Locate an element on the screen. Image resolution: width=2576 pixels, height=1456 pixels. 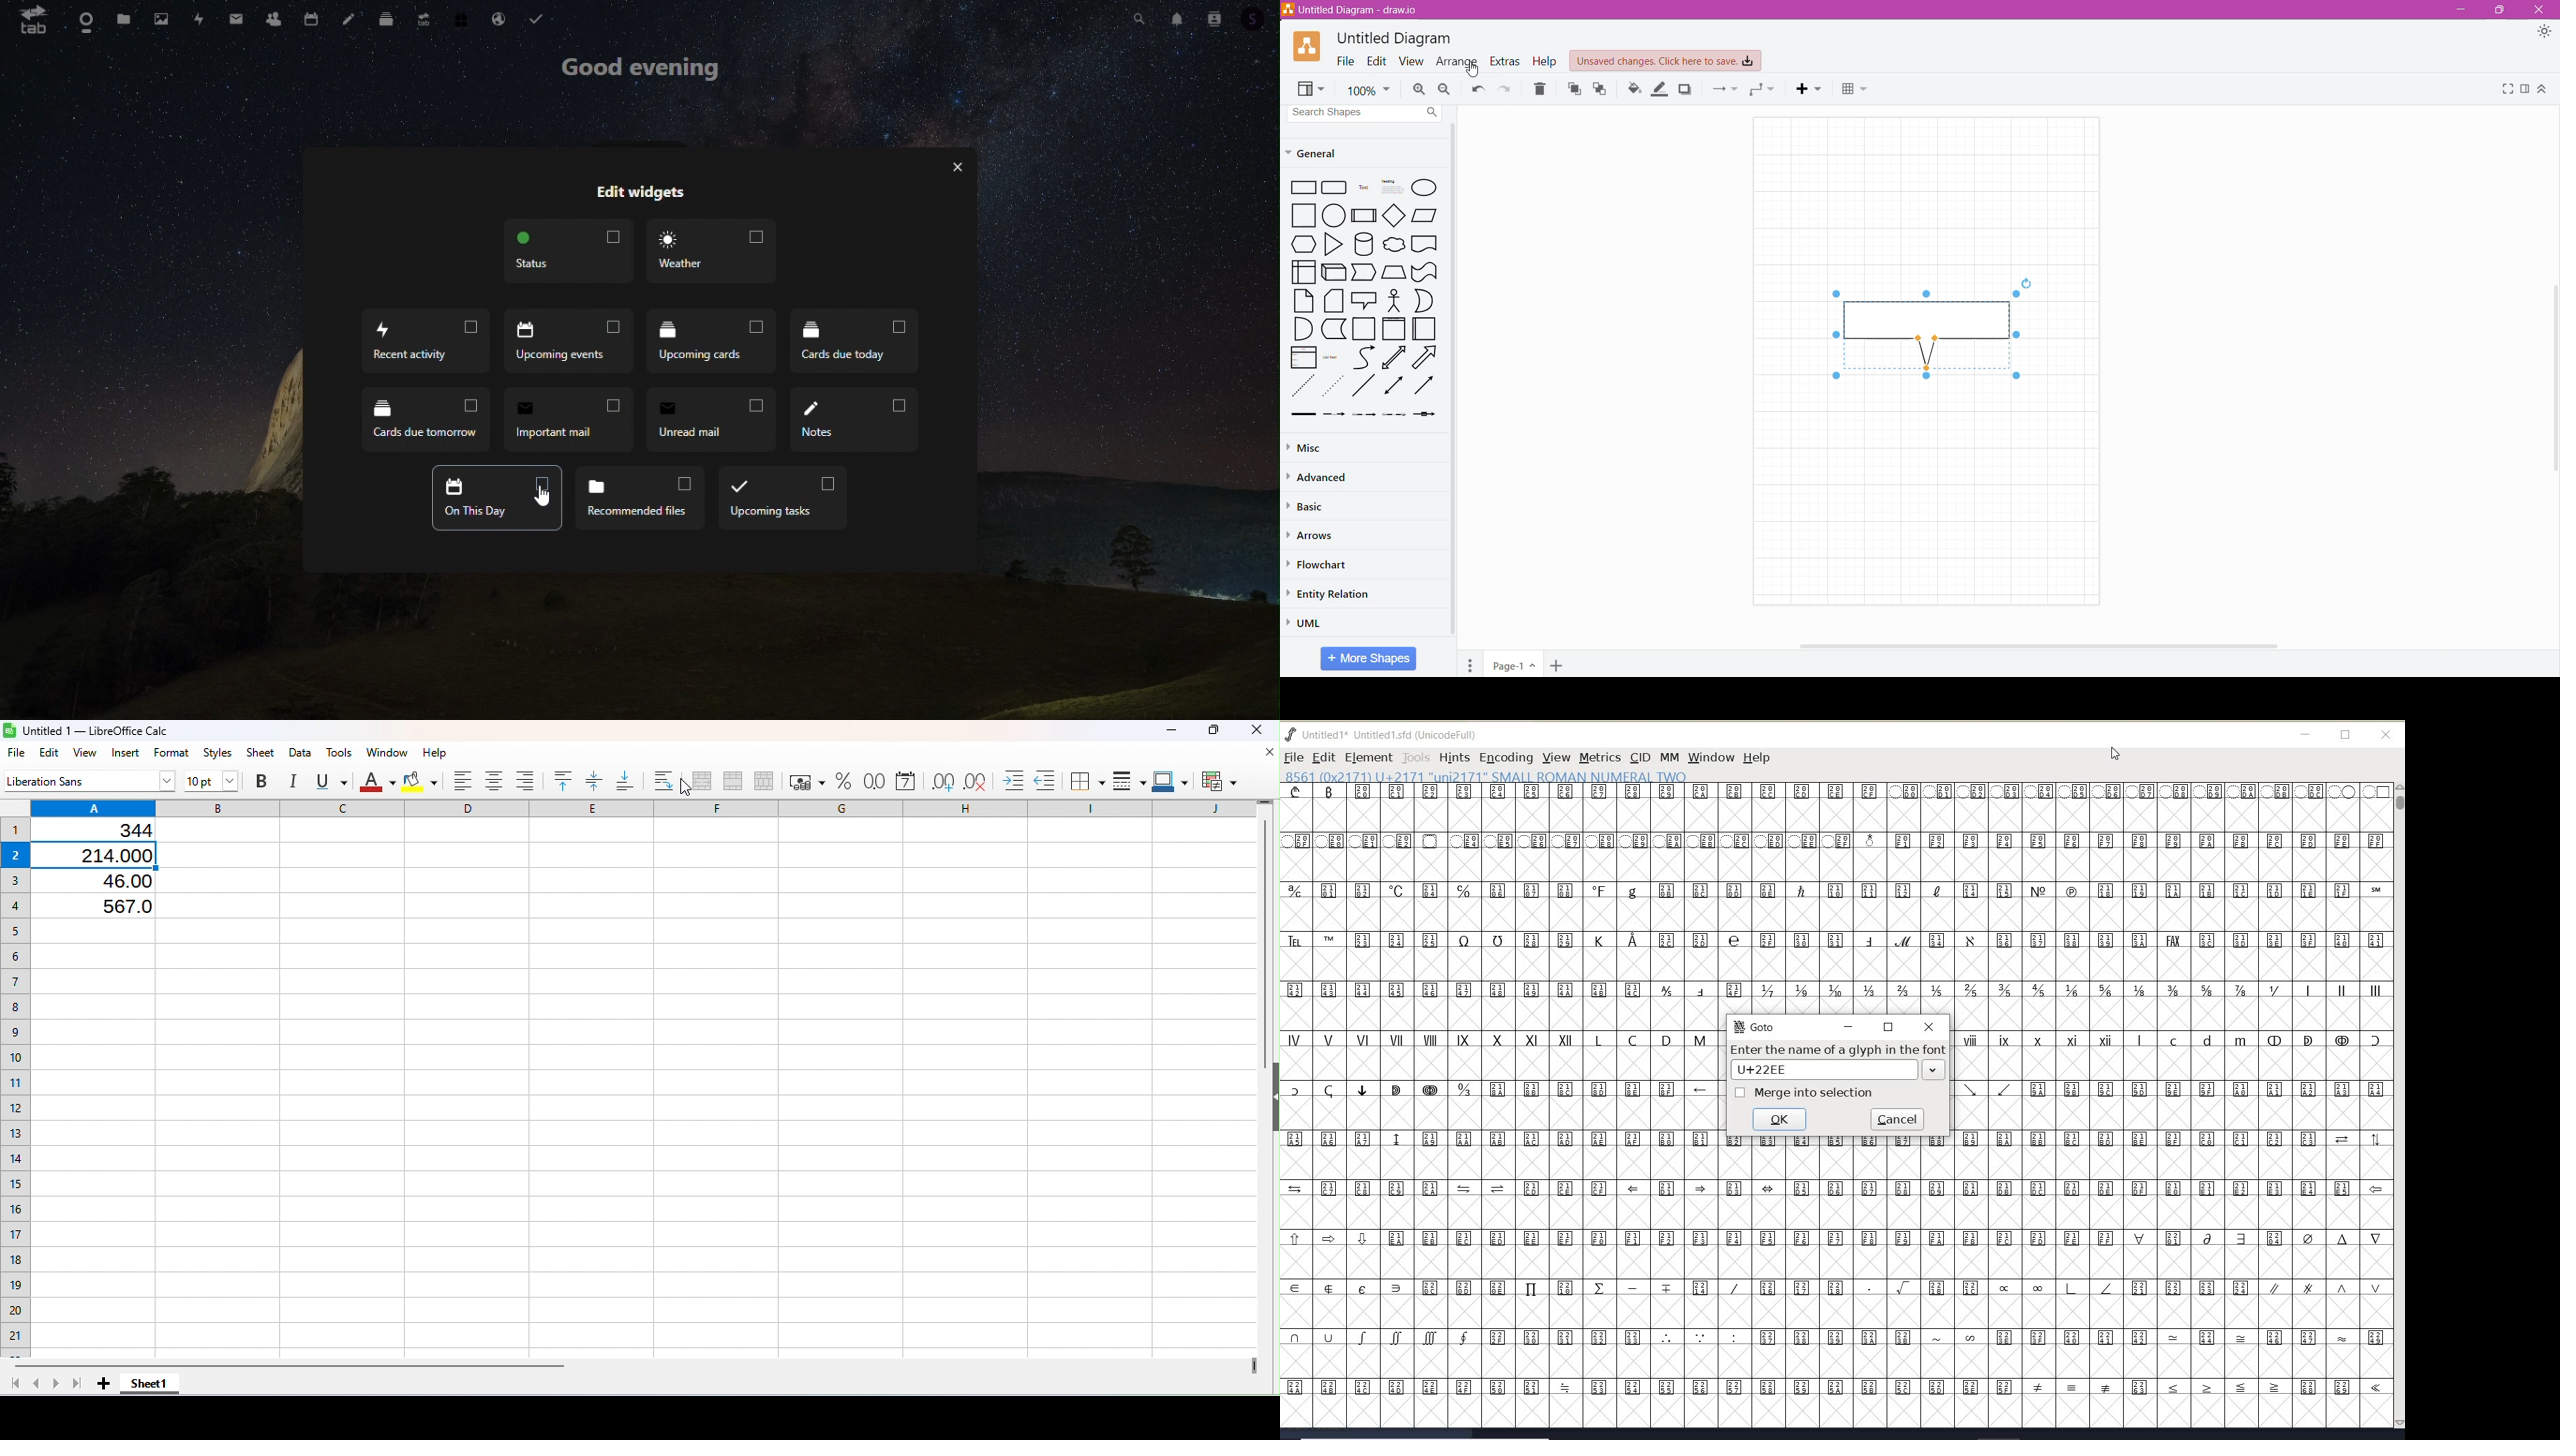
Heading is located at coordinates (1390, 188).